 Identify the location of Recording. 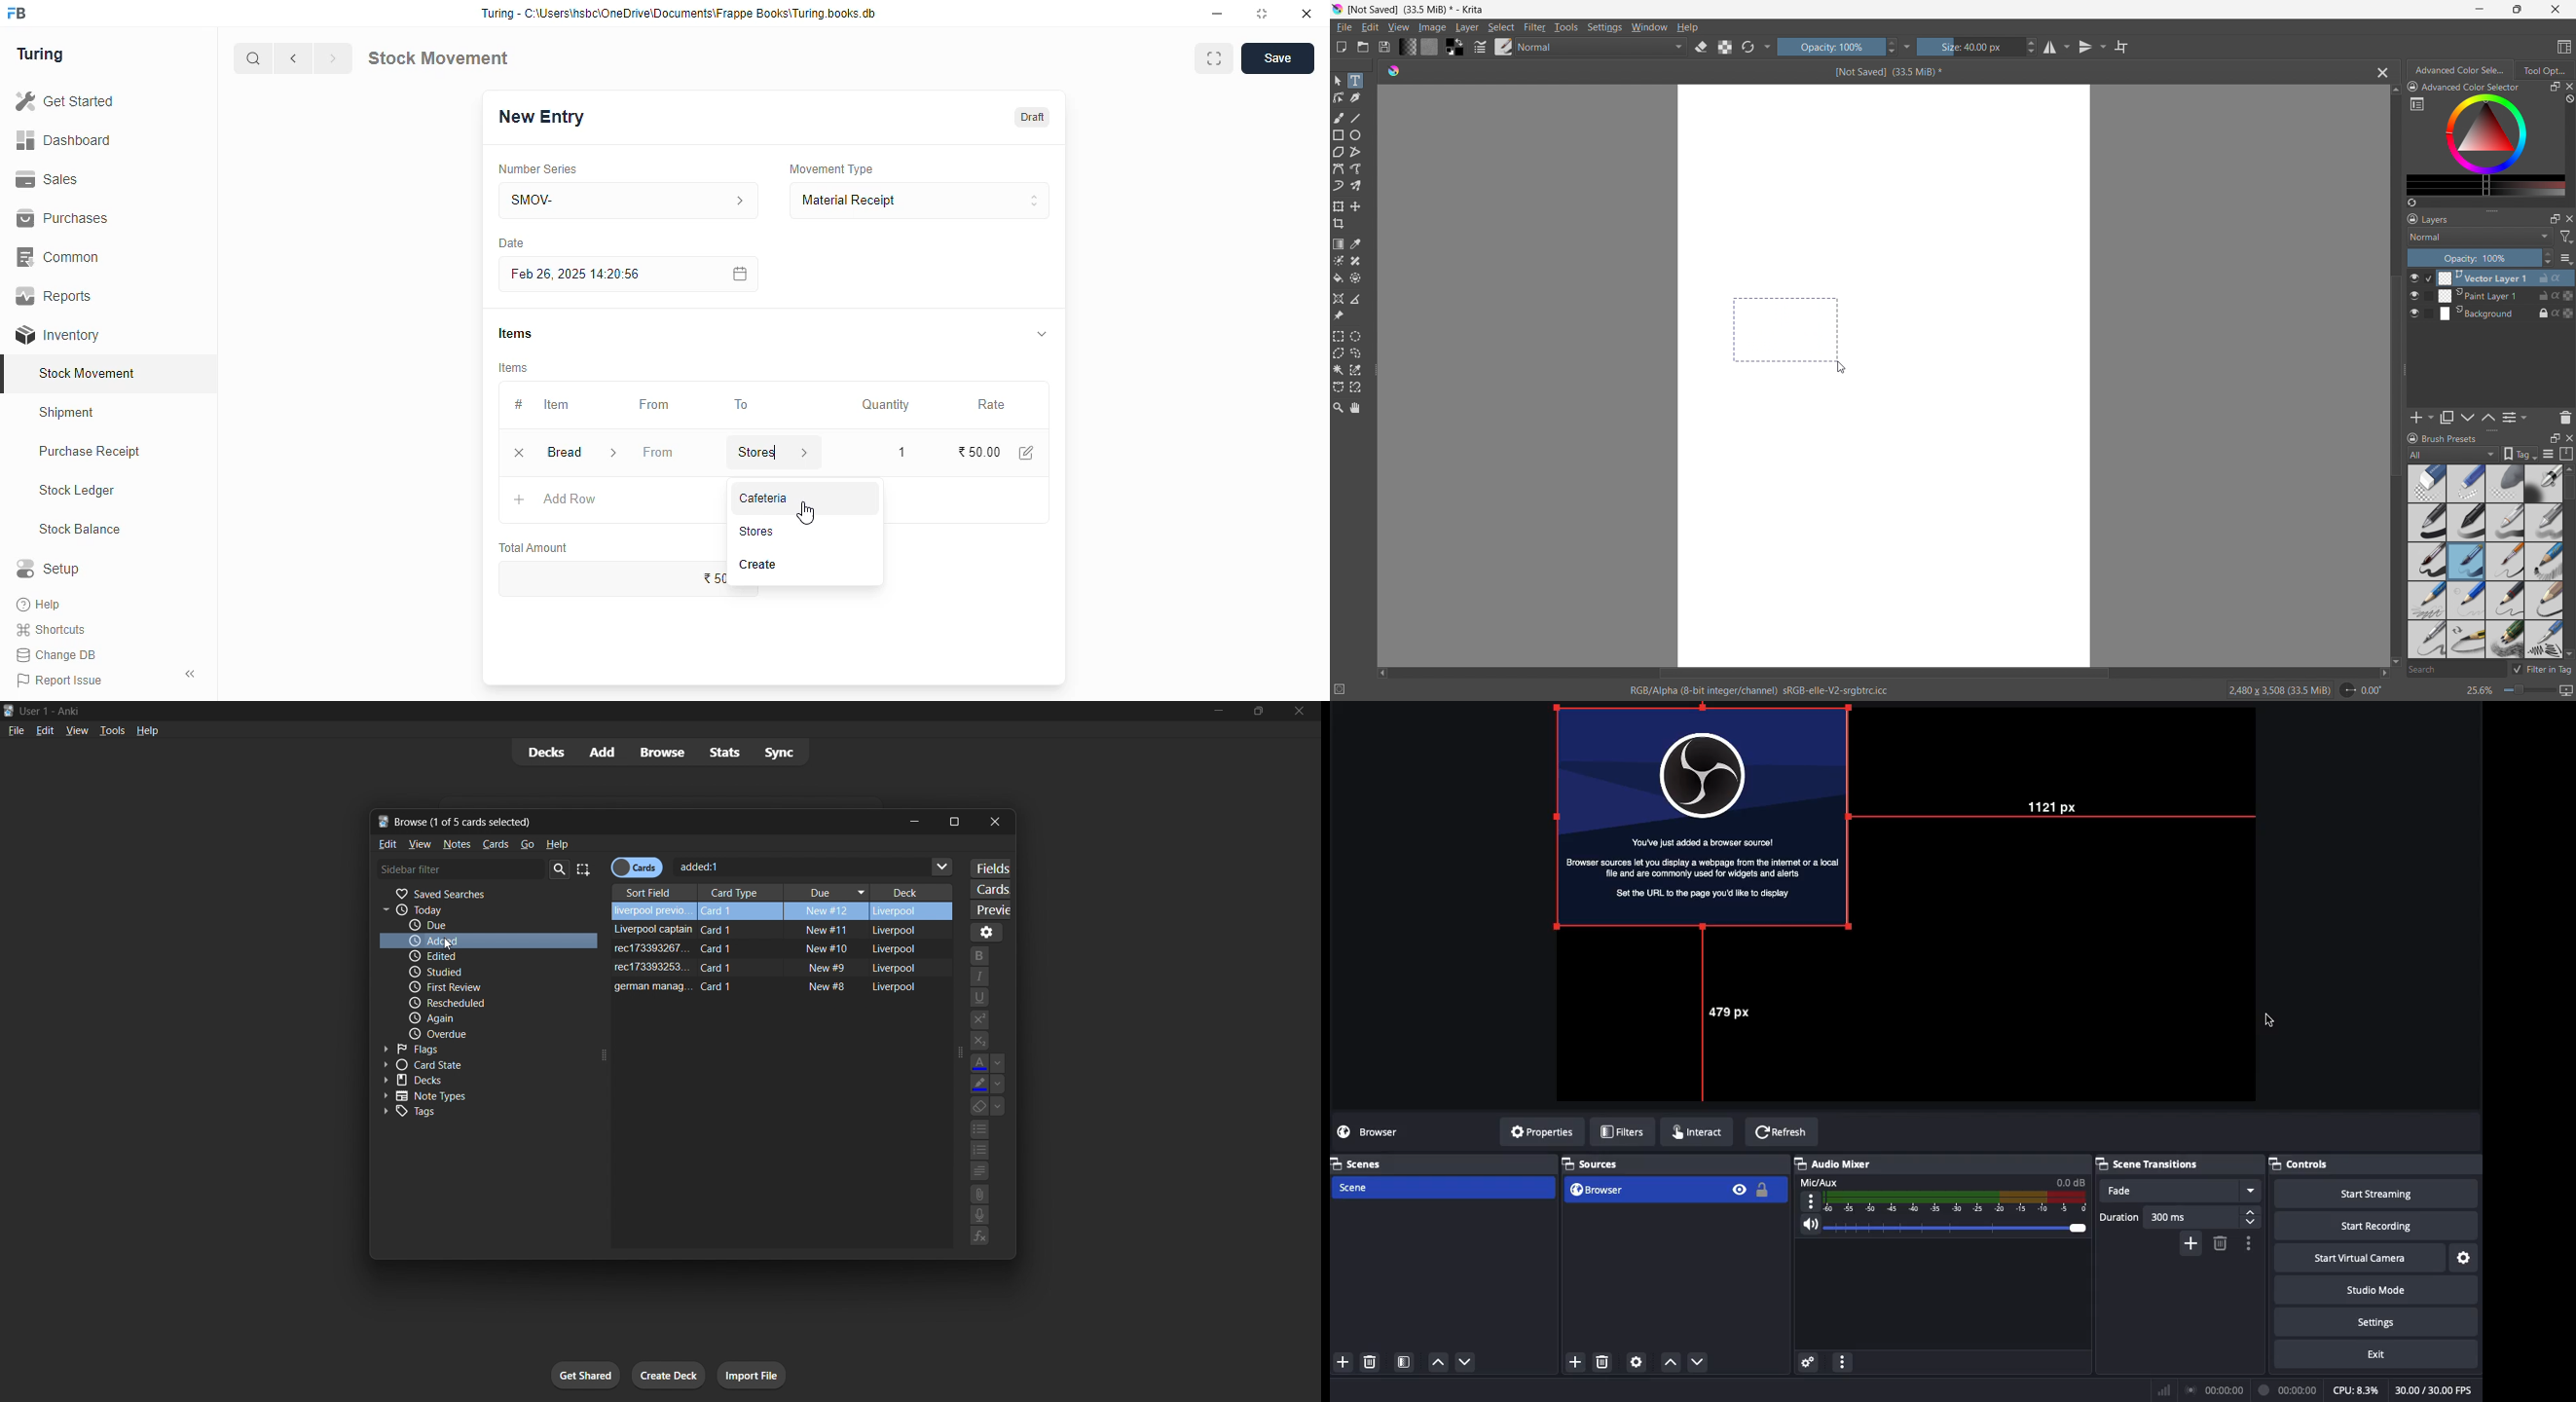
(2287, 1390).